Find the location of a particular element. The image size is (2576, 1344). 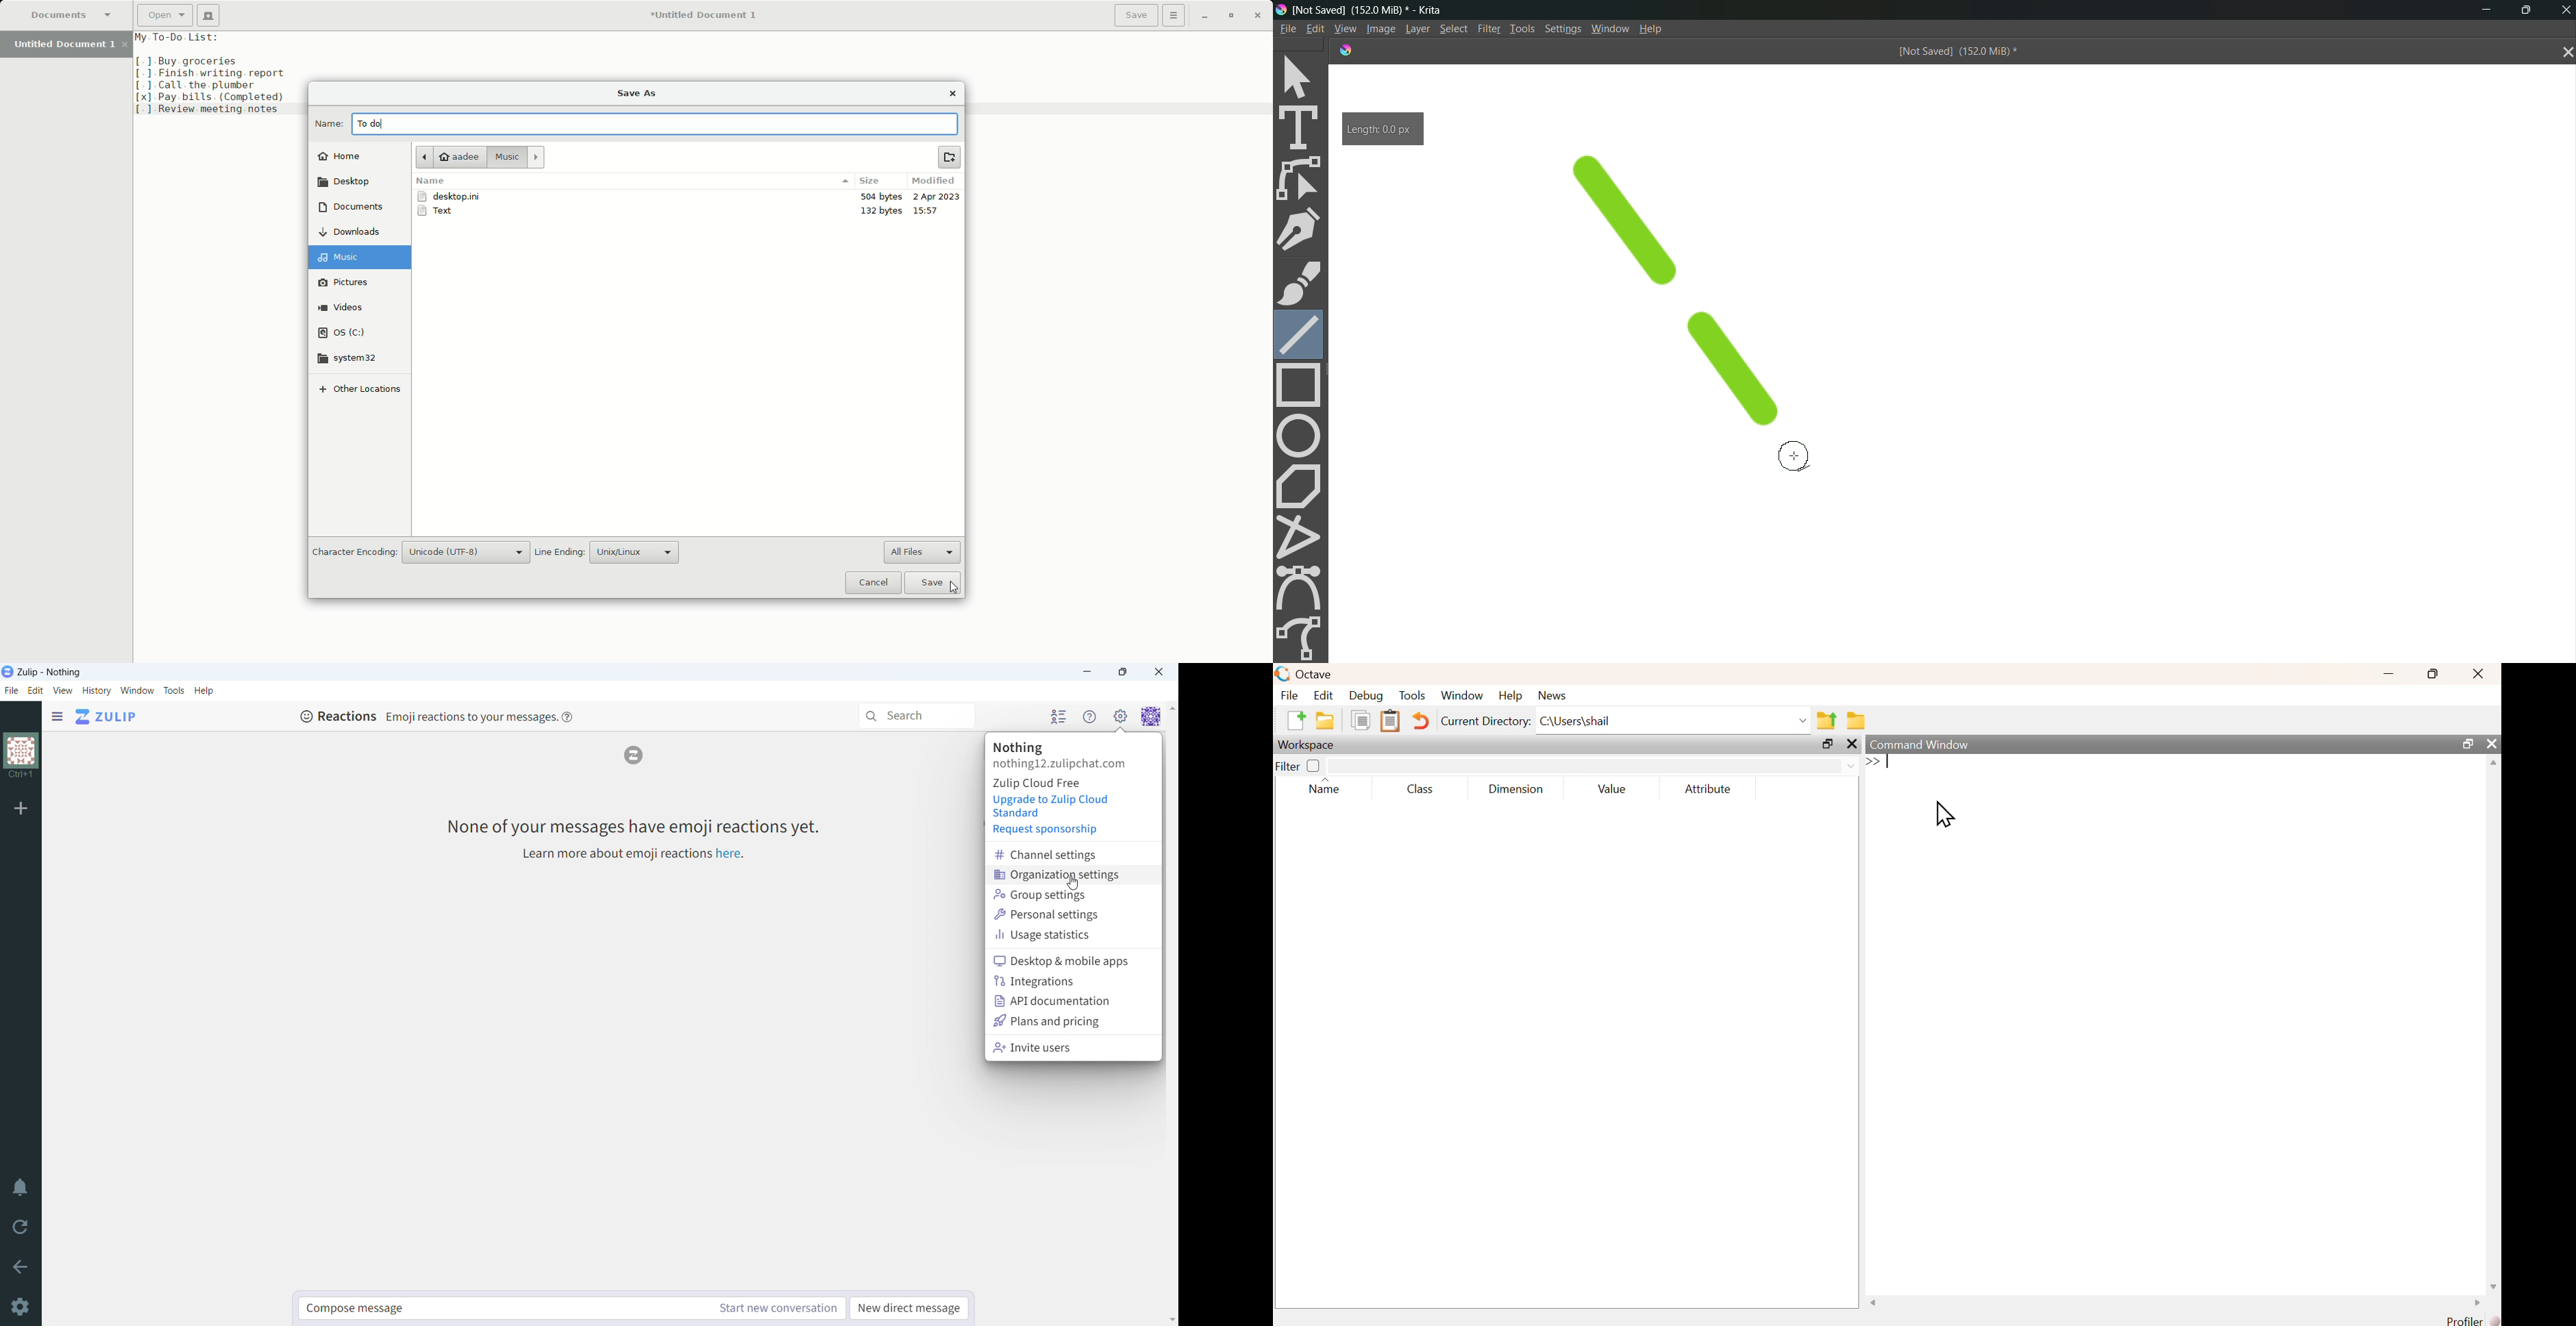

scroll down is located at coordinates (2494, 1287).